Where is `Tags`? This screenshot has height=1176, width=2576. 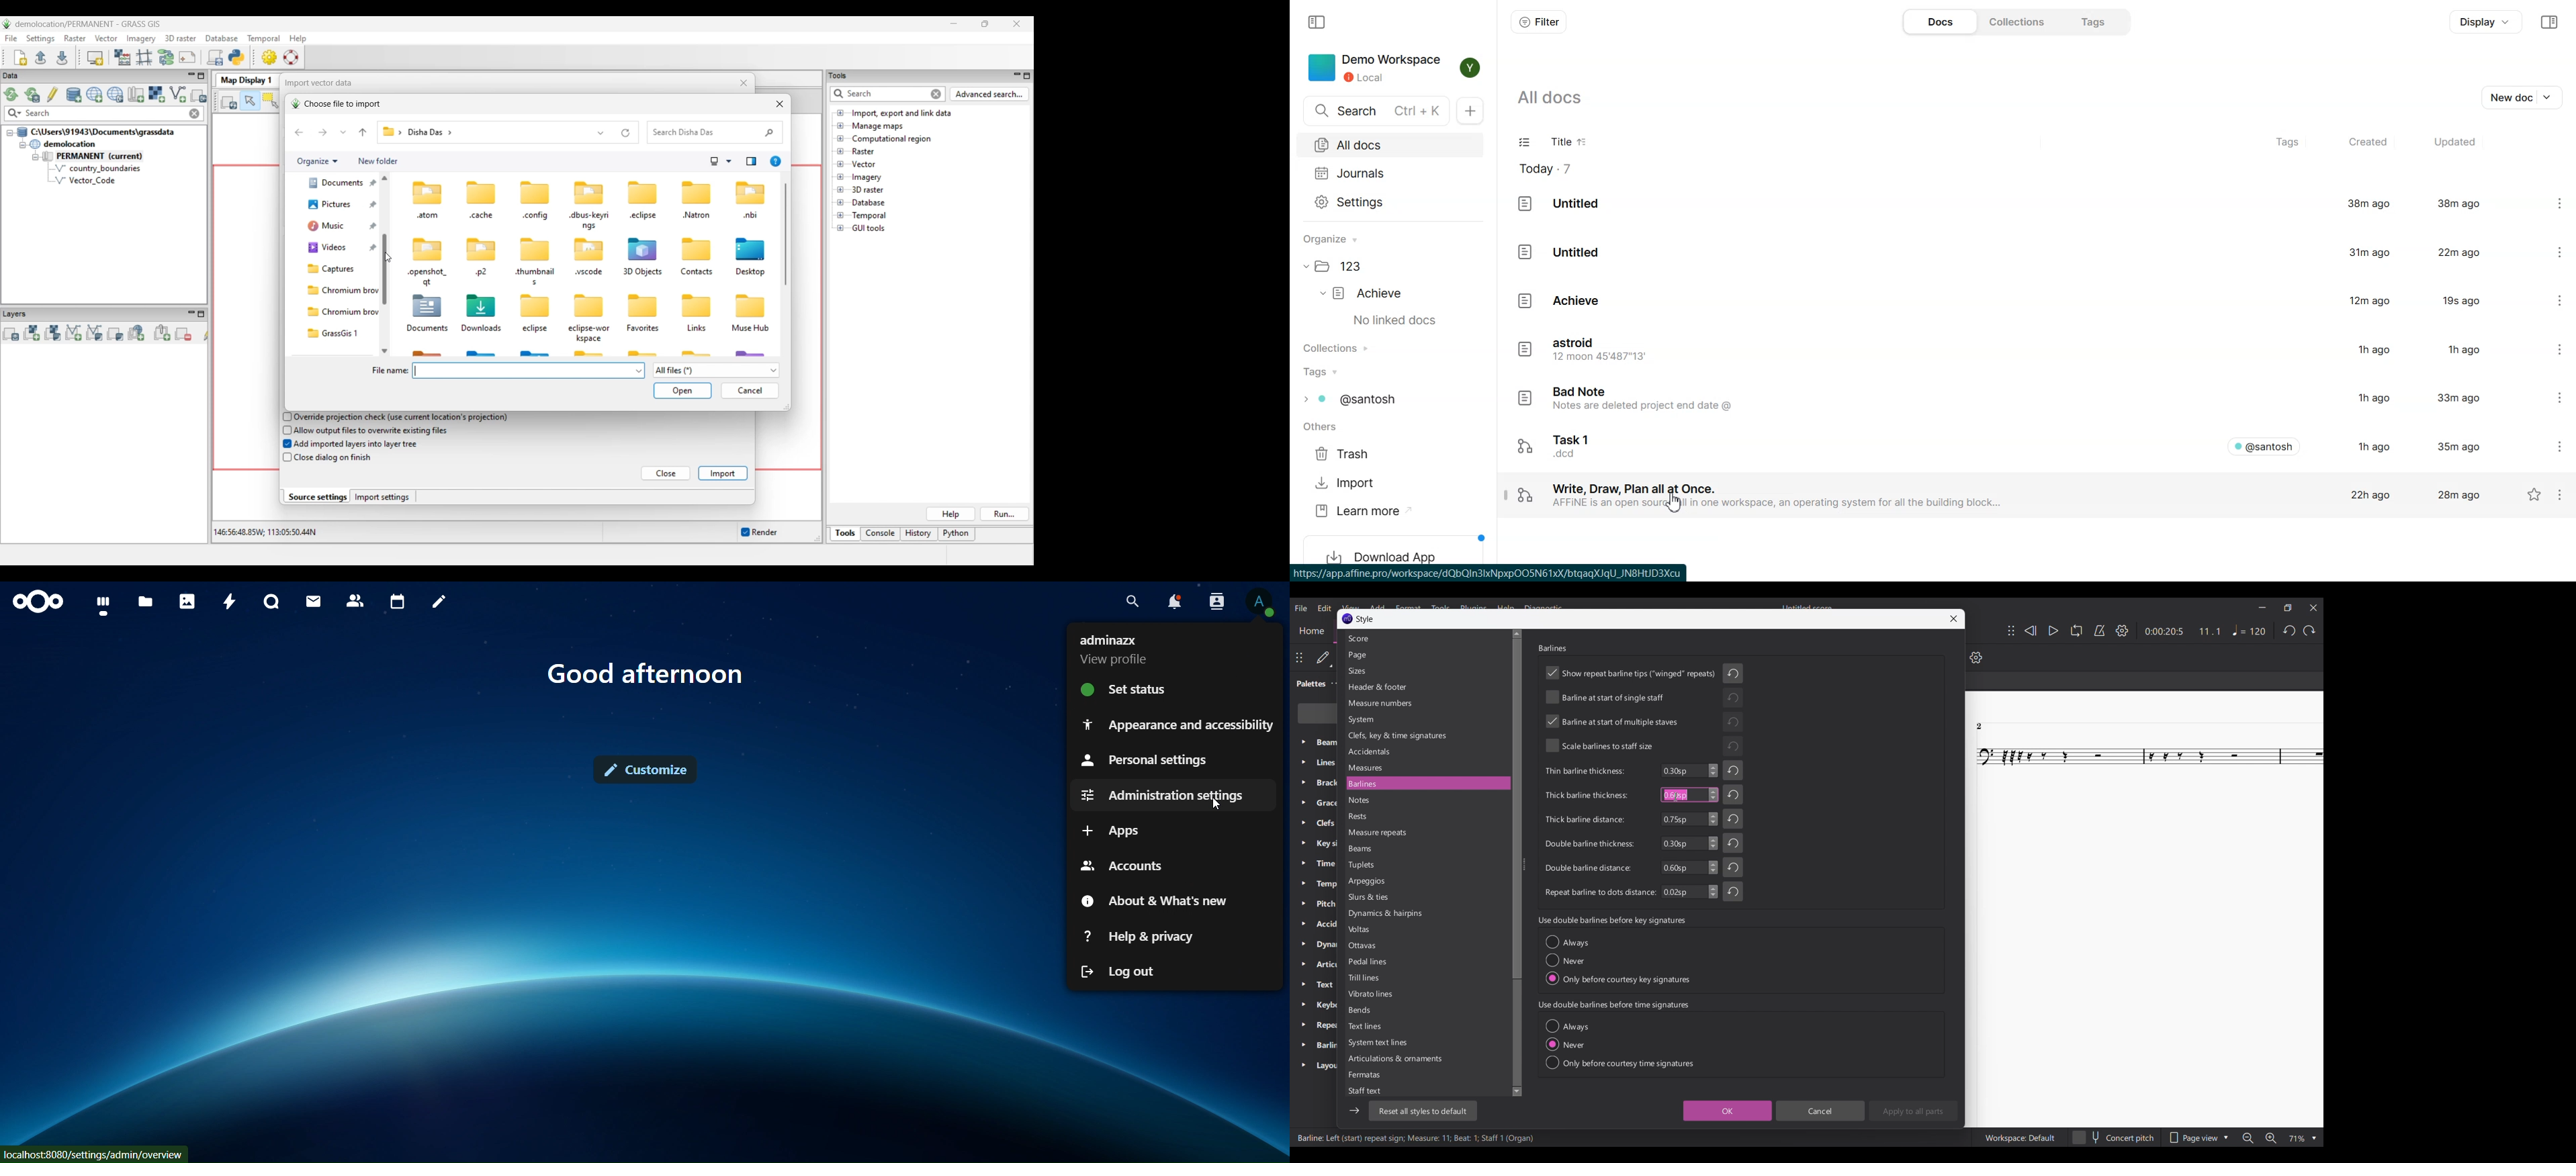 Tags is located at coordinates (2290, 143).